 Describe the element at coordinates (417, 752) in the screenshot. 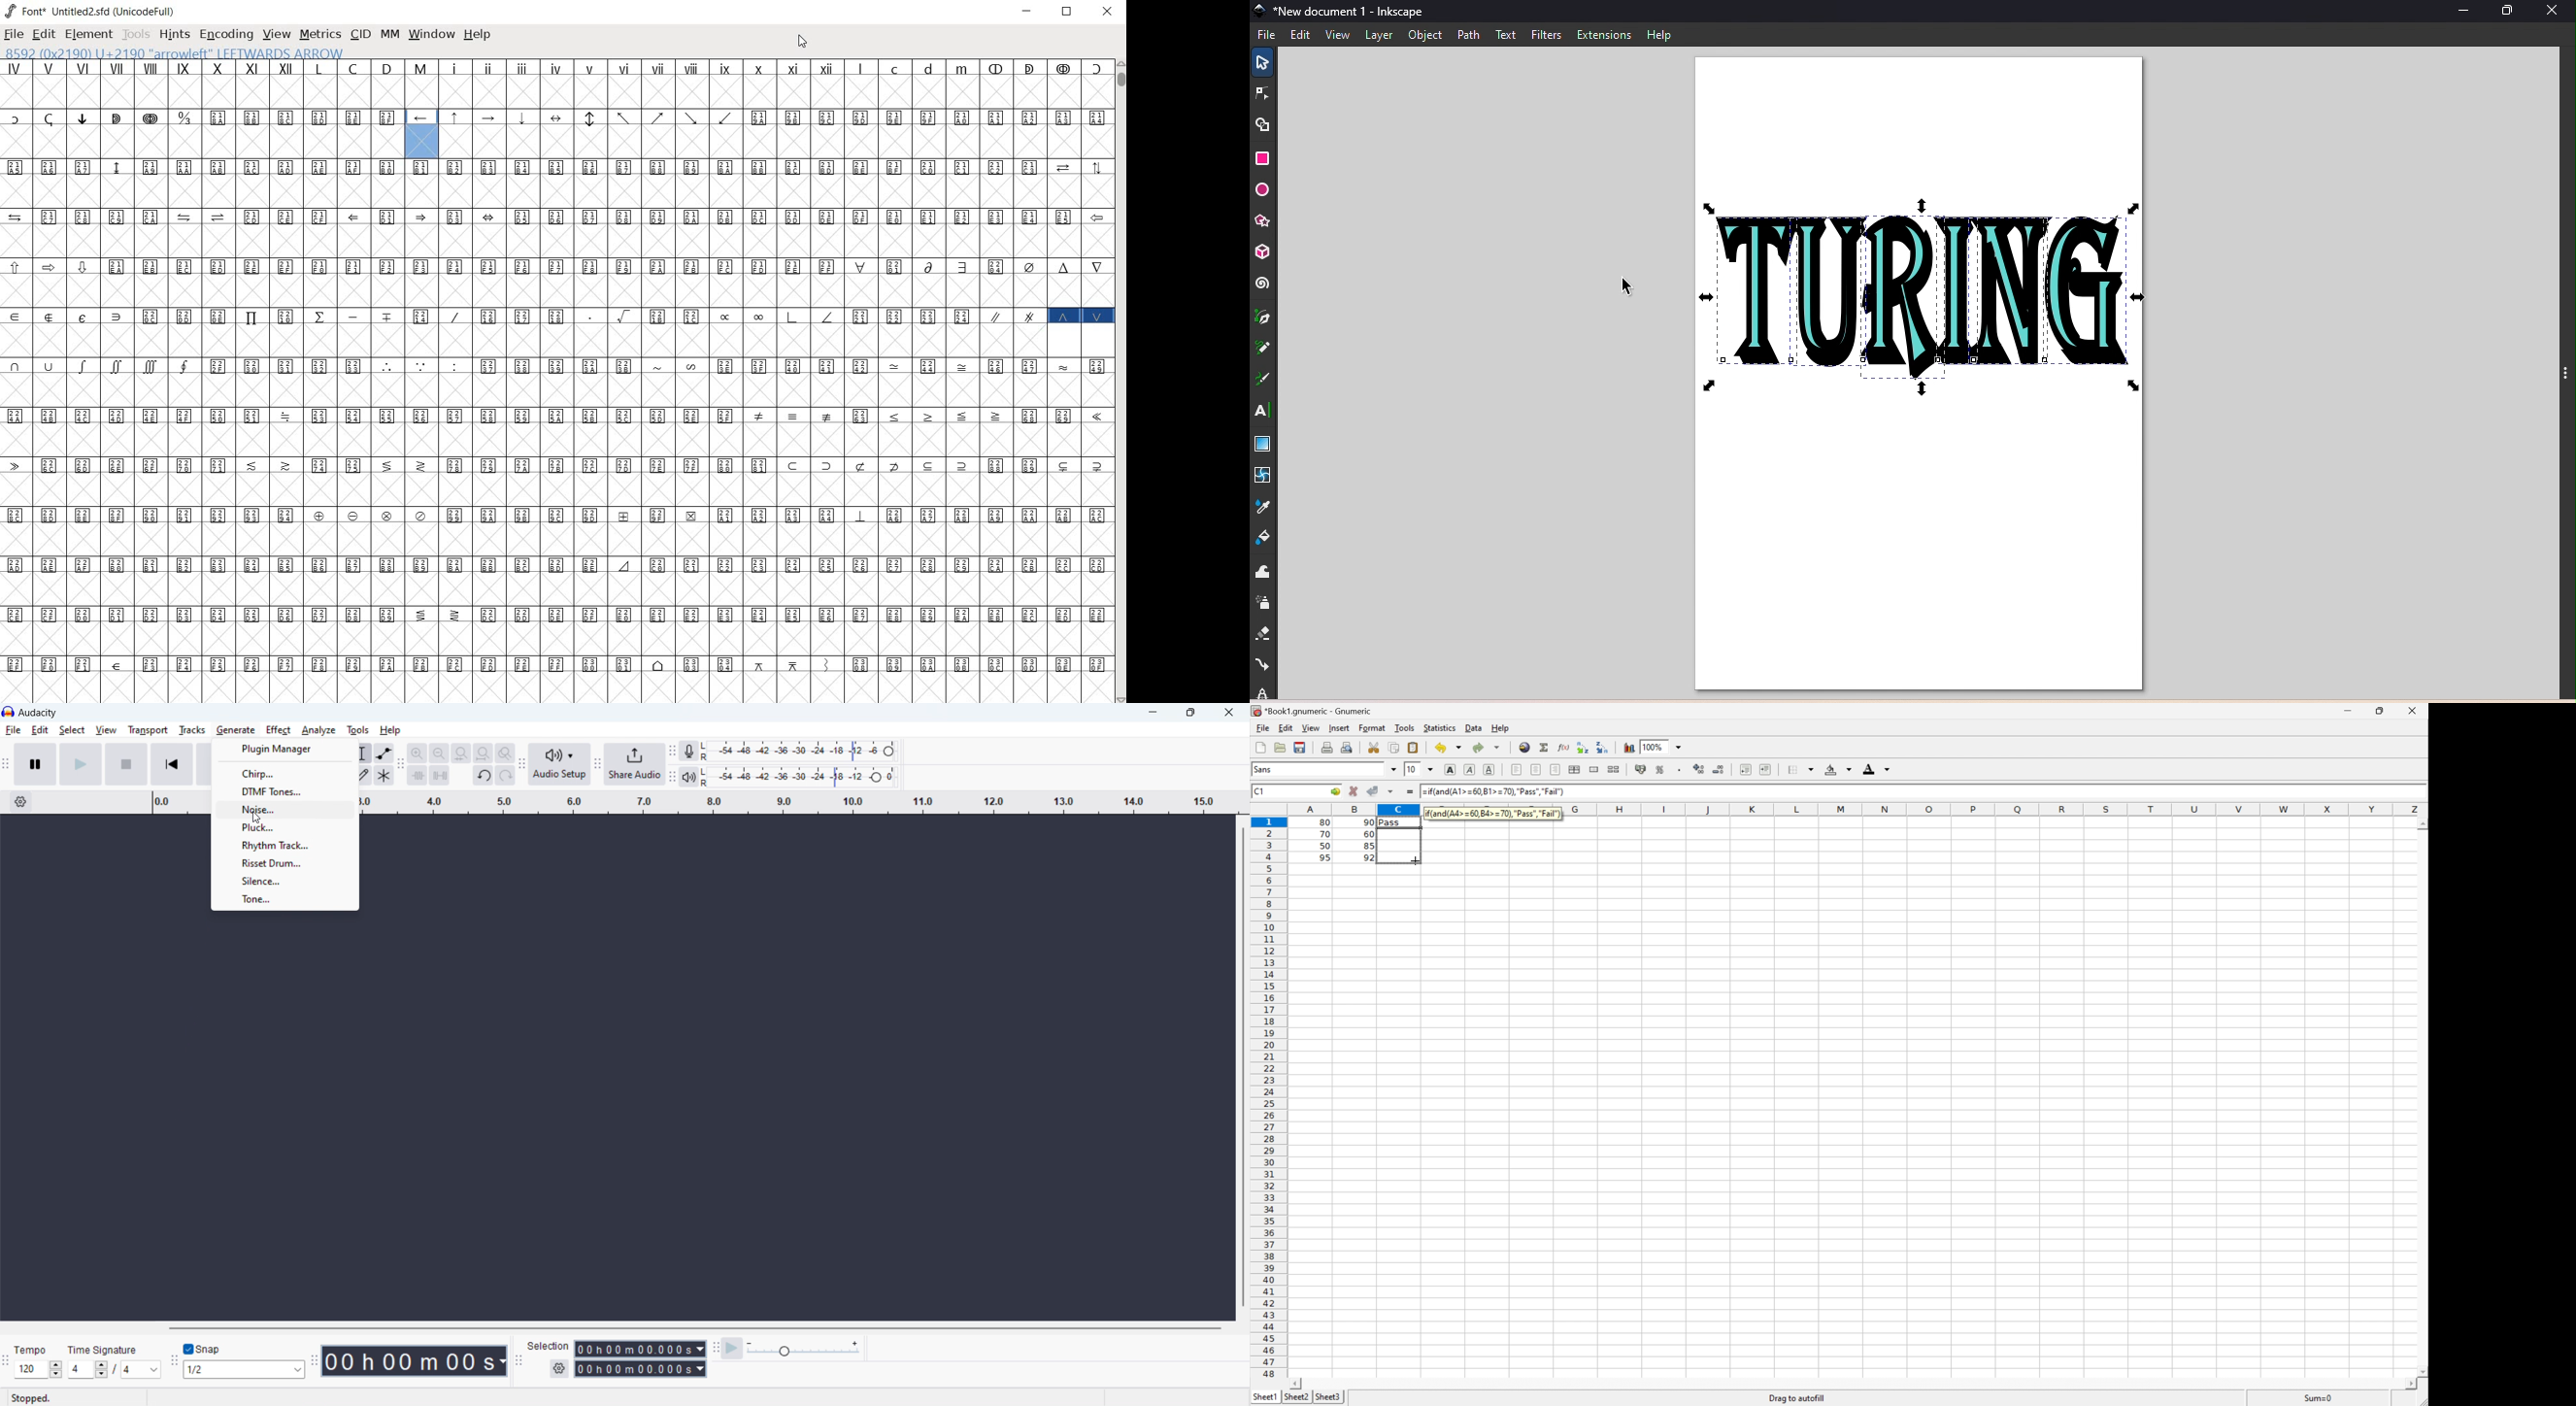

I see `zoom in` at that location.